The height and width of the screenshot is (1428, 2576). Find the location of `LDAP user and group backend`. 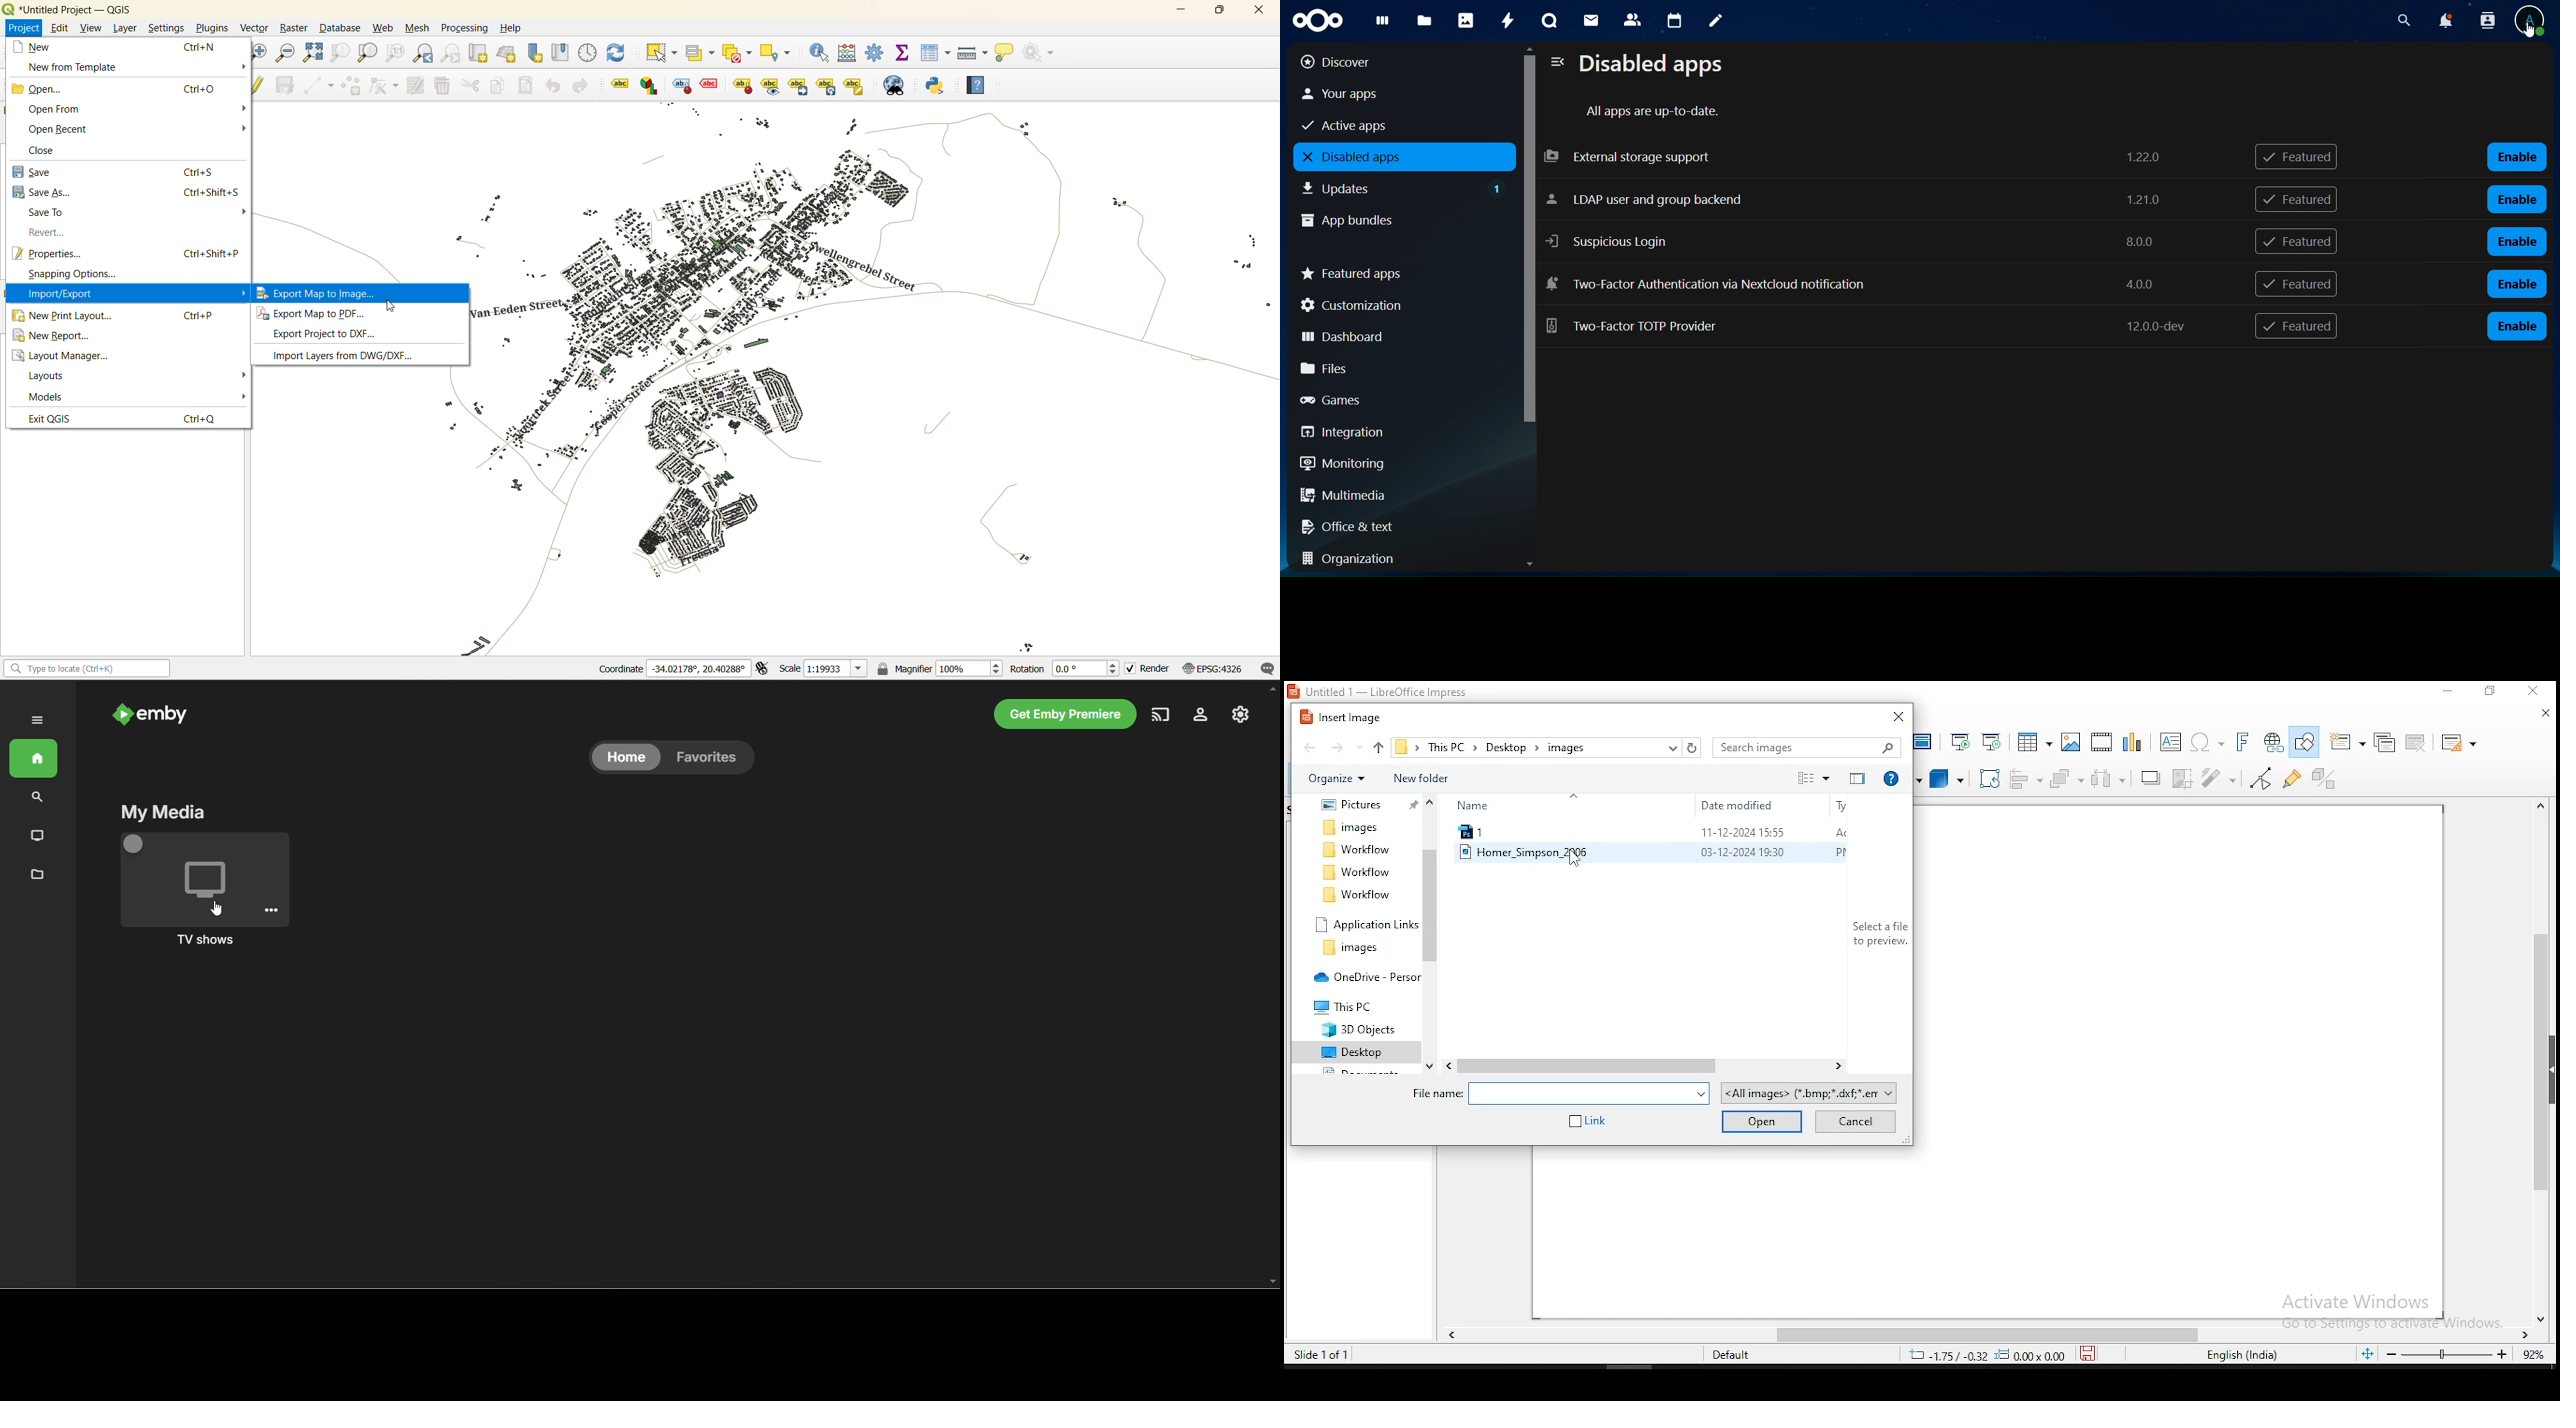

LDAP user and group backend is located at coordinates (1861, 201).